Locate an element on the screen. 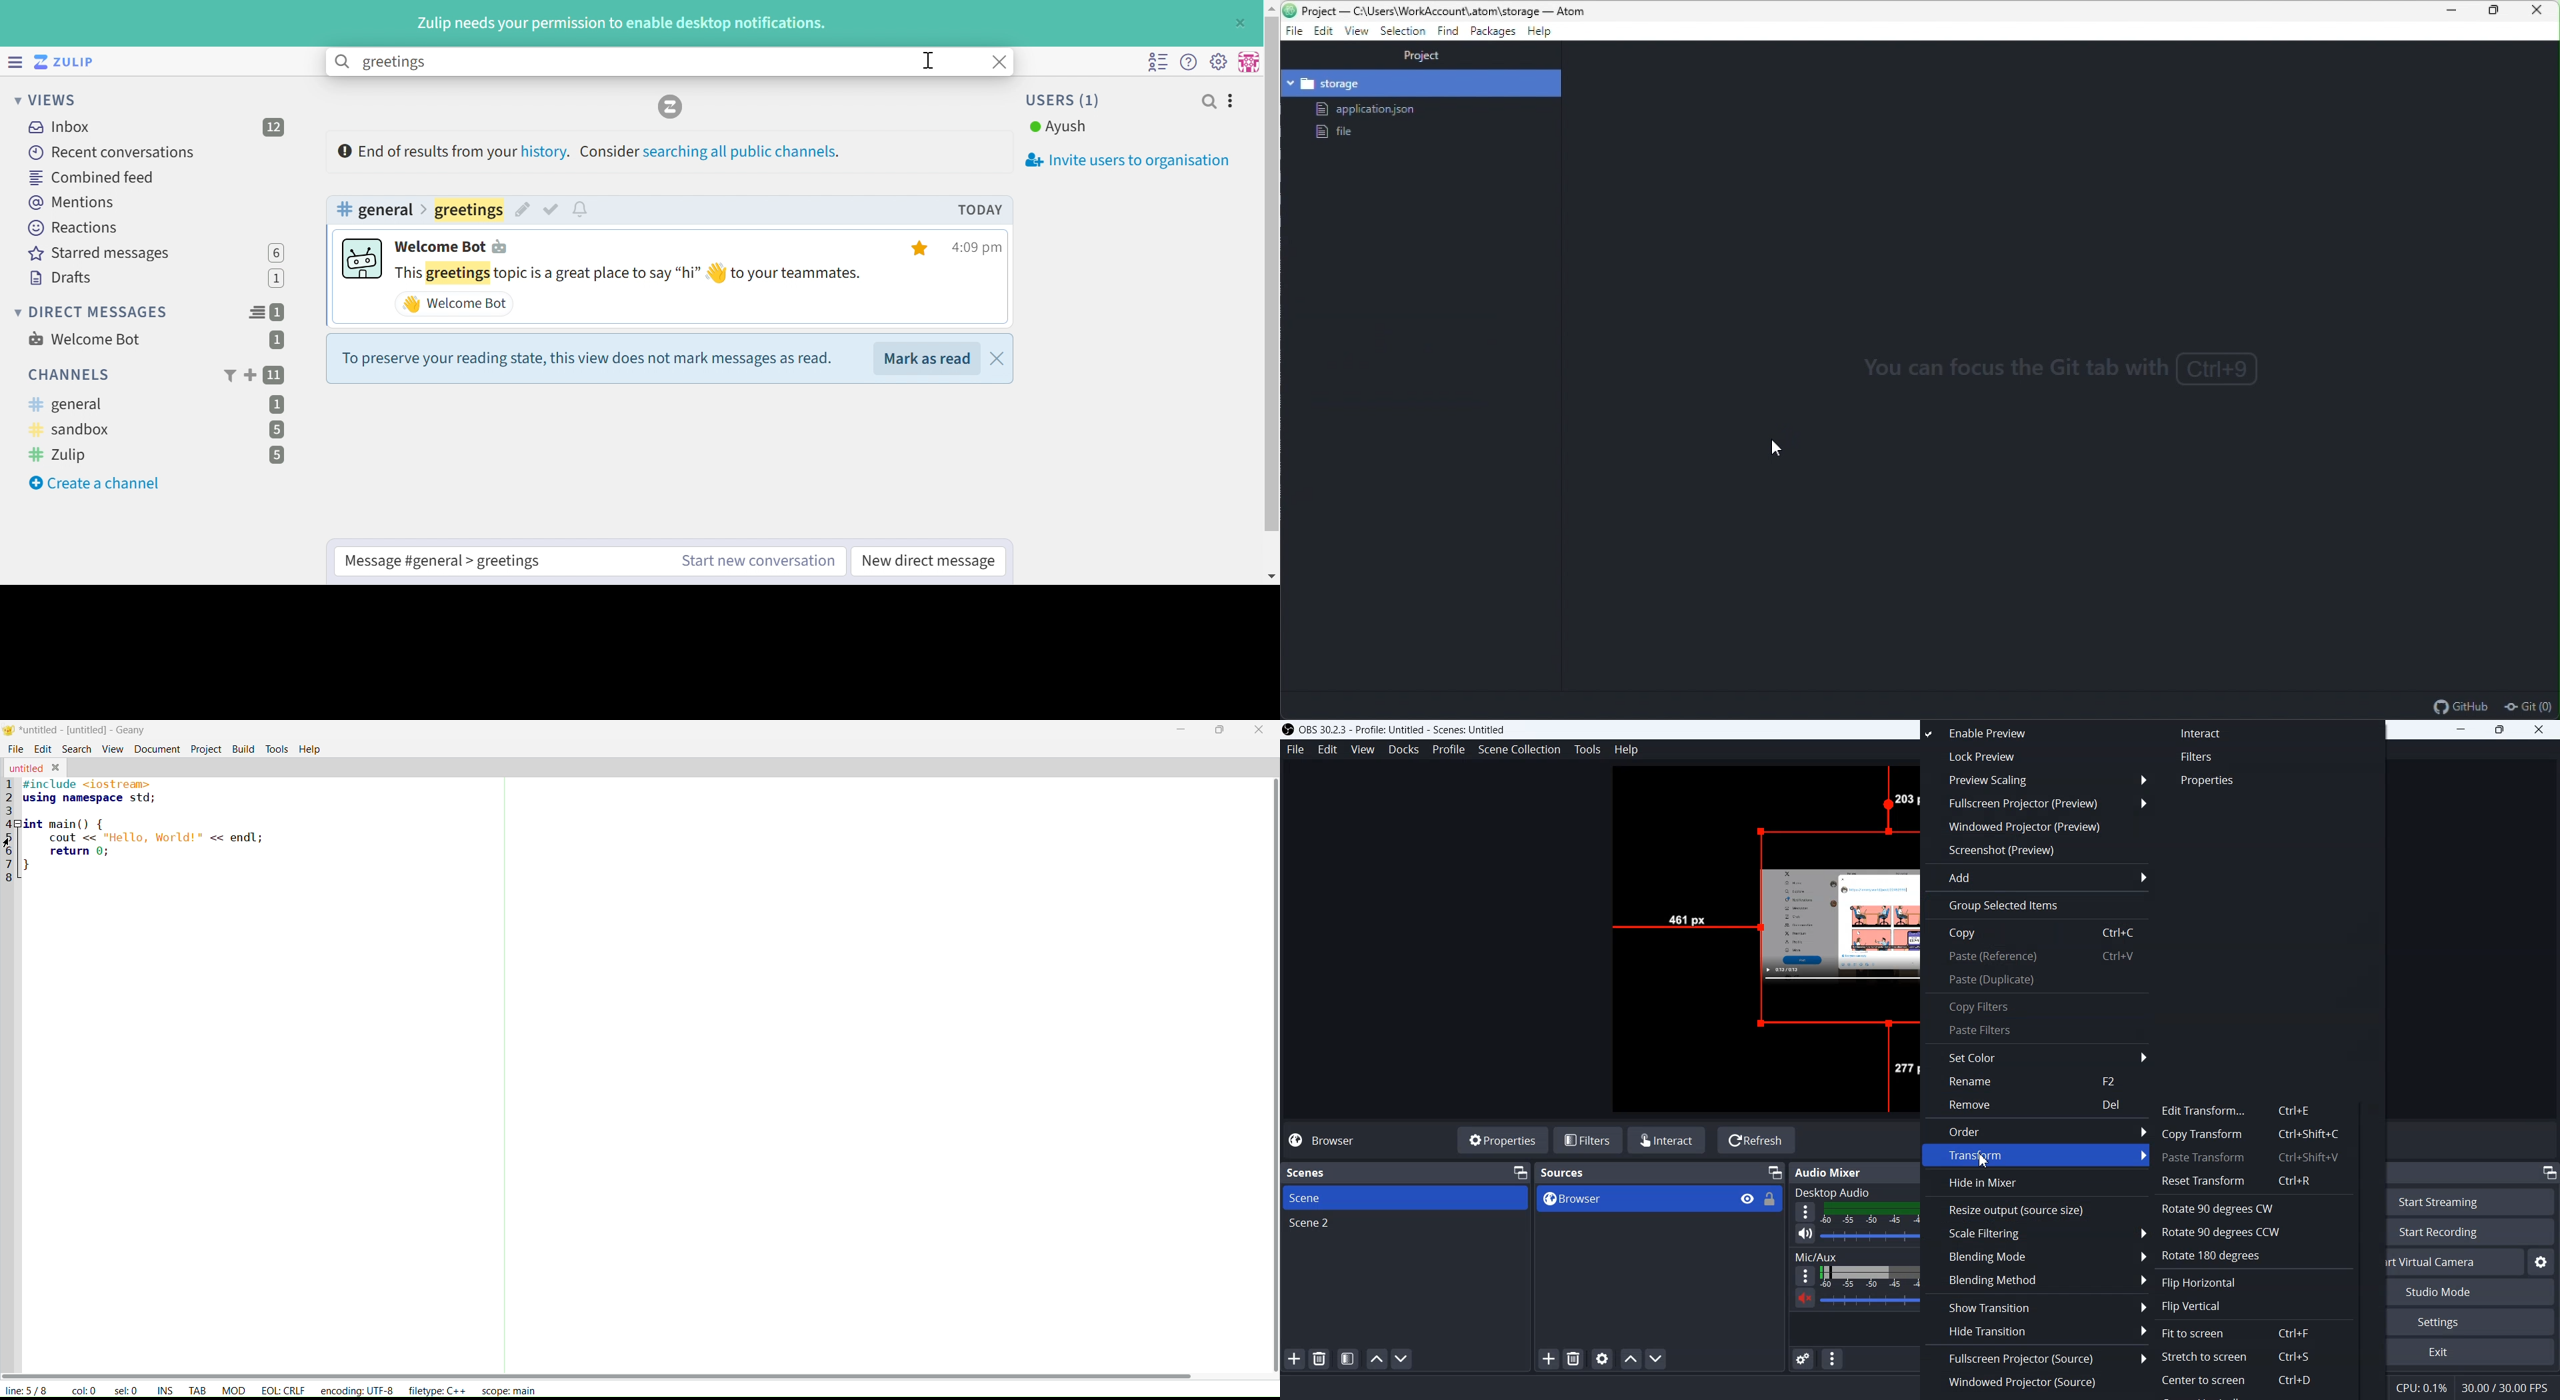 Image resolution: width=2576 pixels, height=1400 pixels. Mark as read is located at coordinates (928, 358).